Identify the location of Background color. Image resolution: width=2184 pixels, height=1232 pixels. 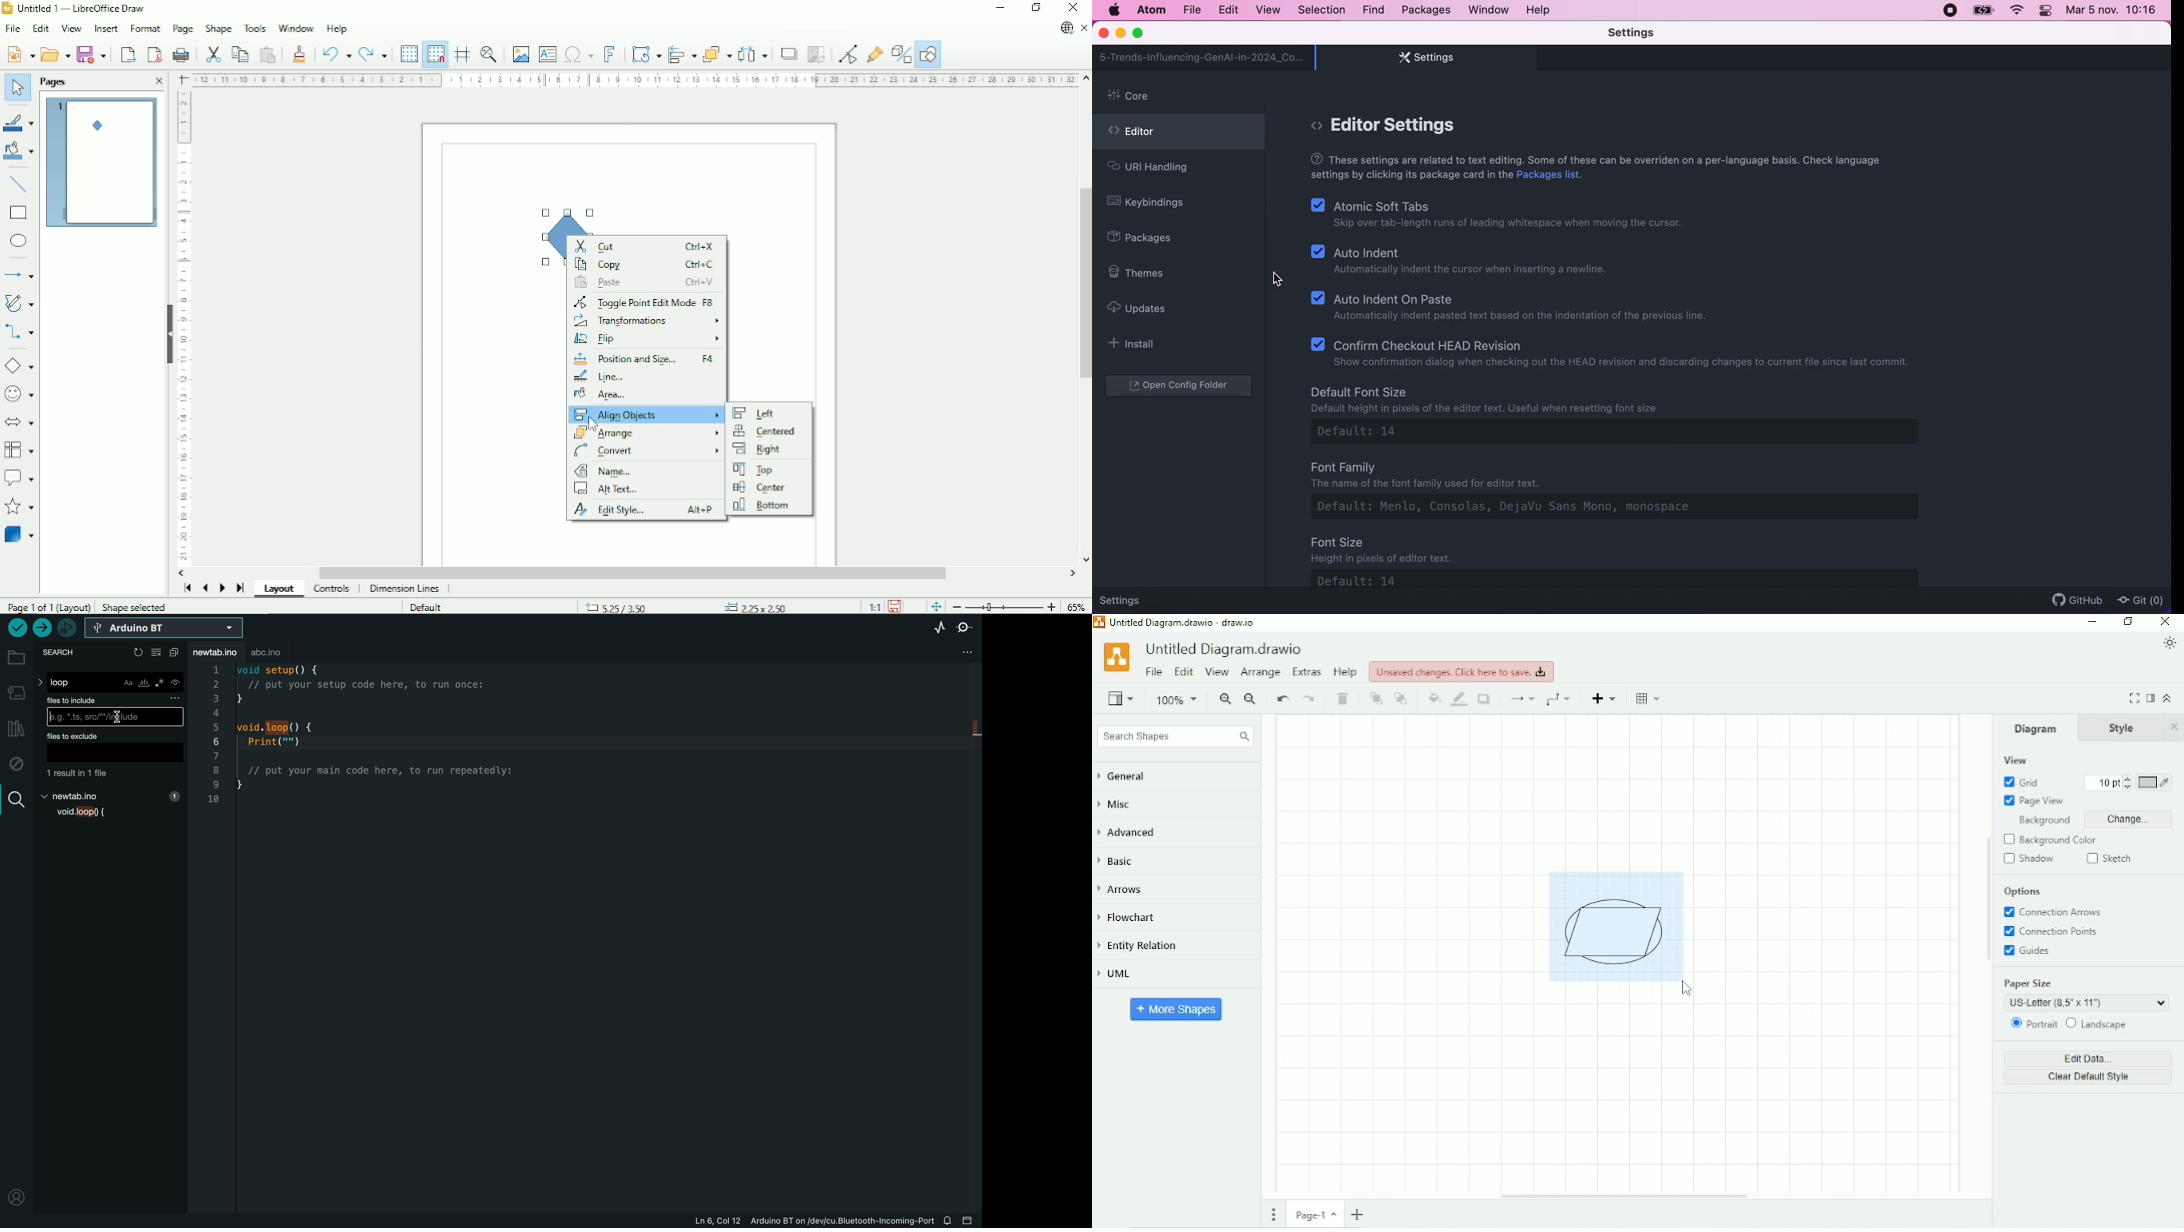
(2059, 840).